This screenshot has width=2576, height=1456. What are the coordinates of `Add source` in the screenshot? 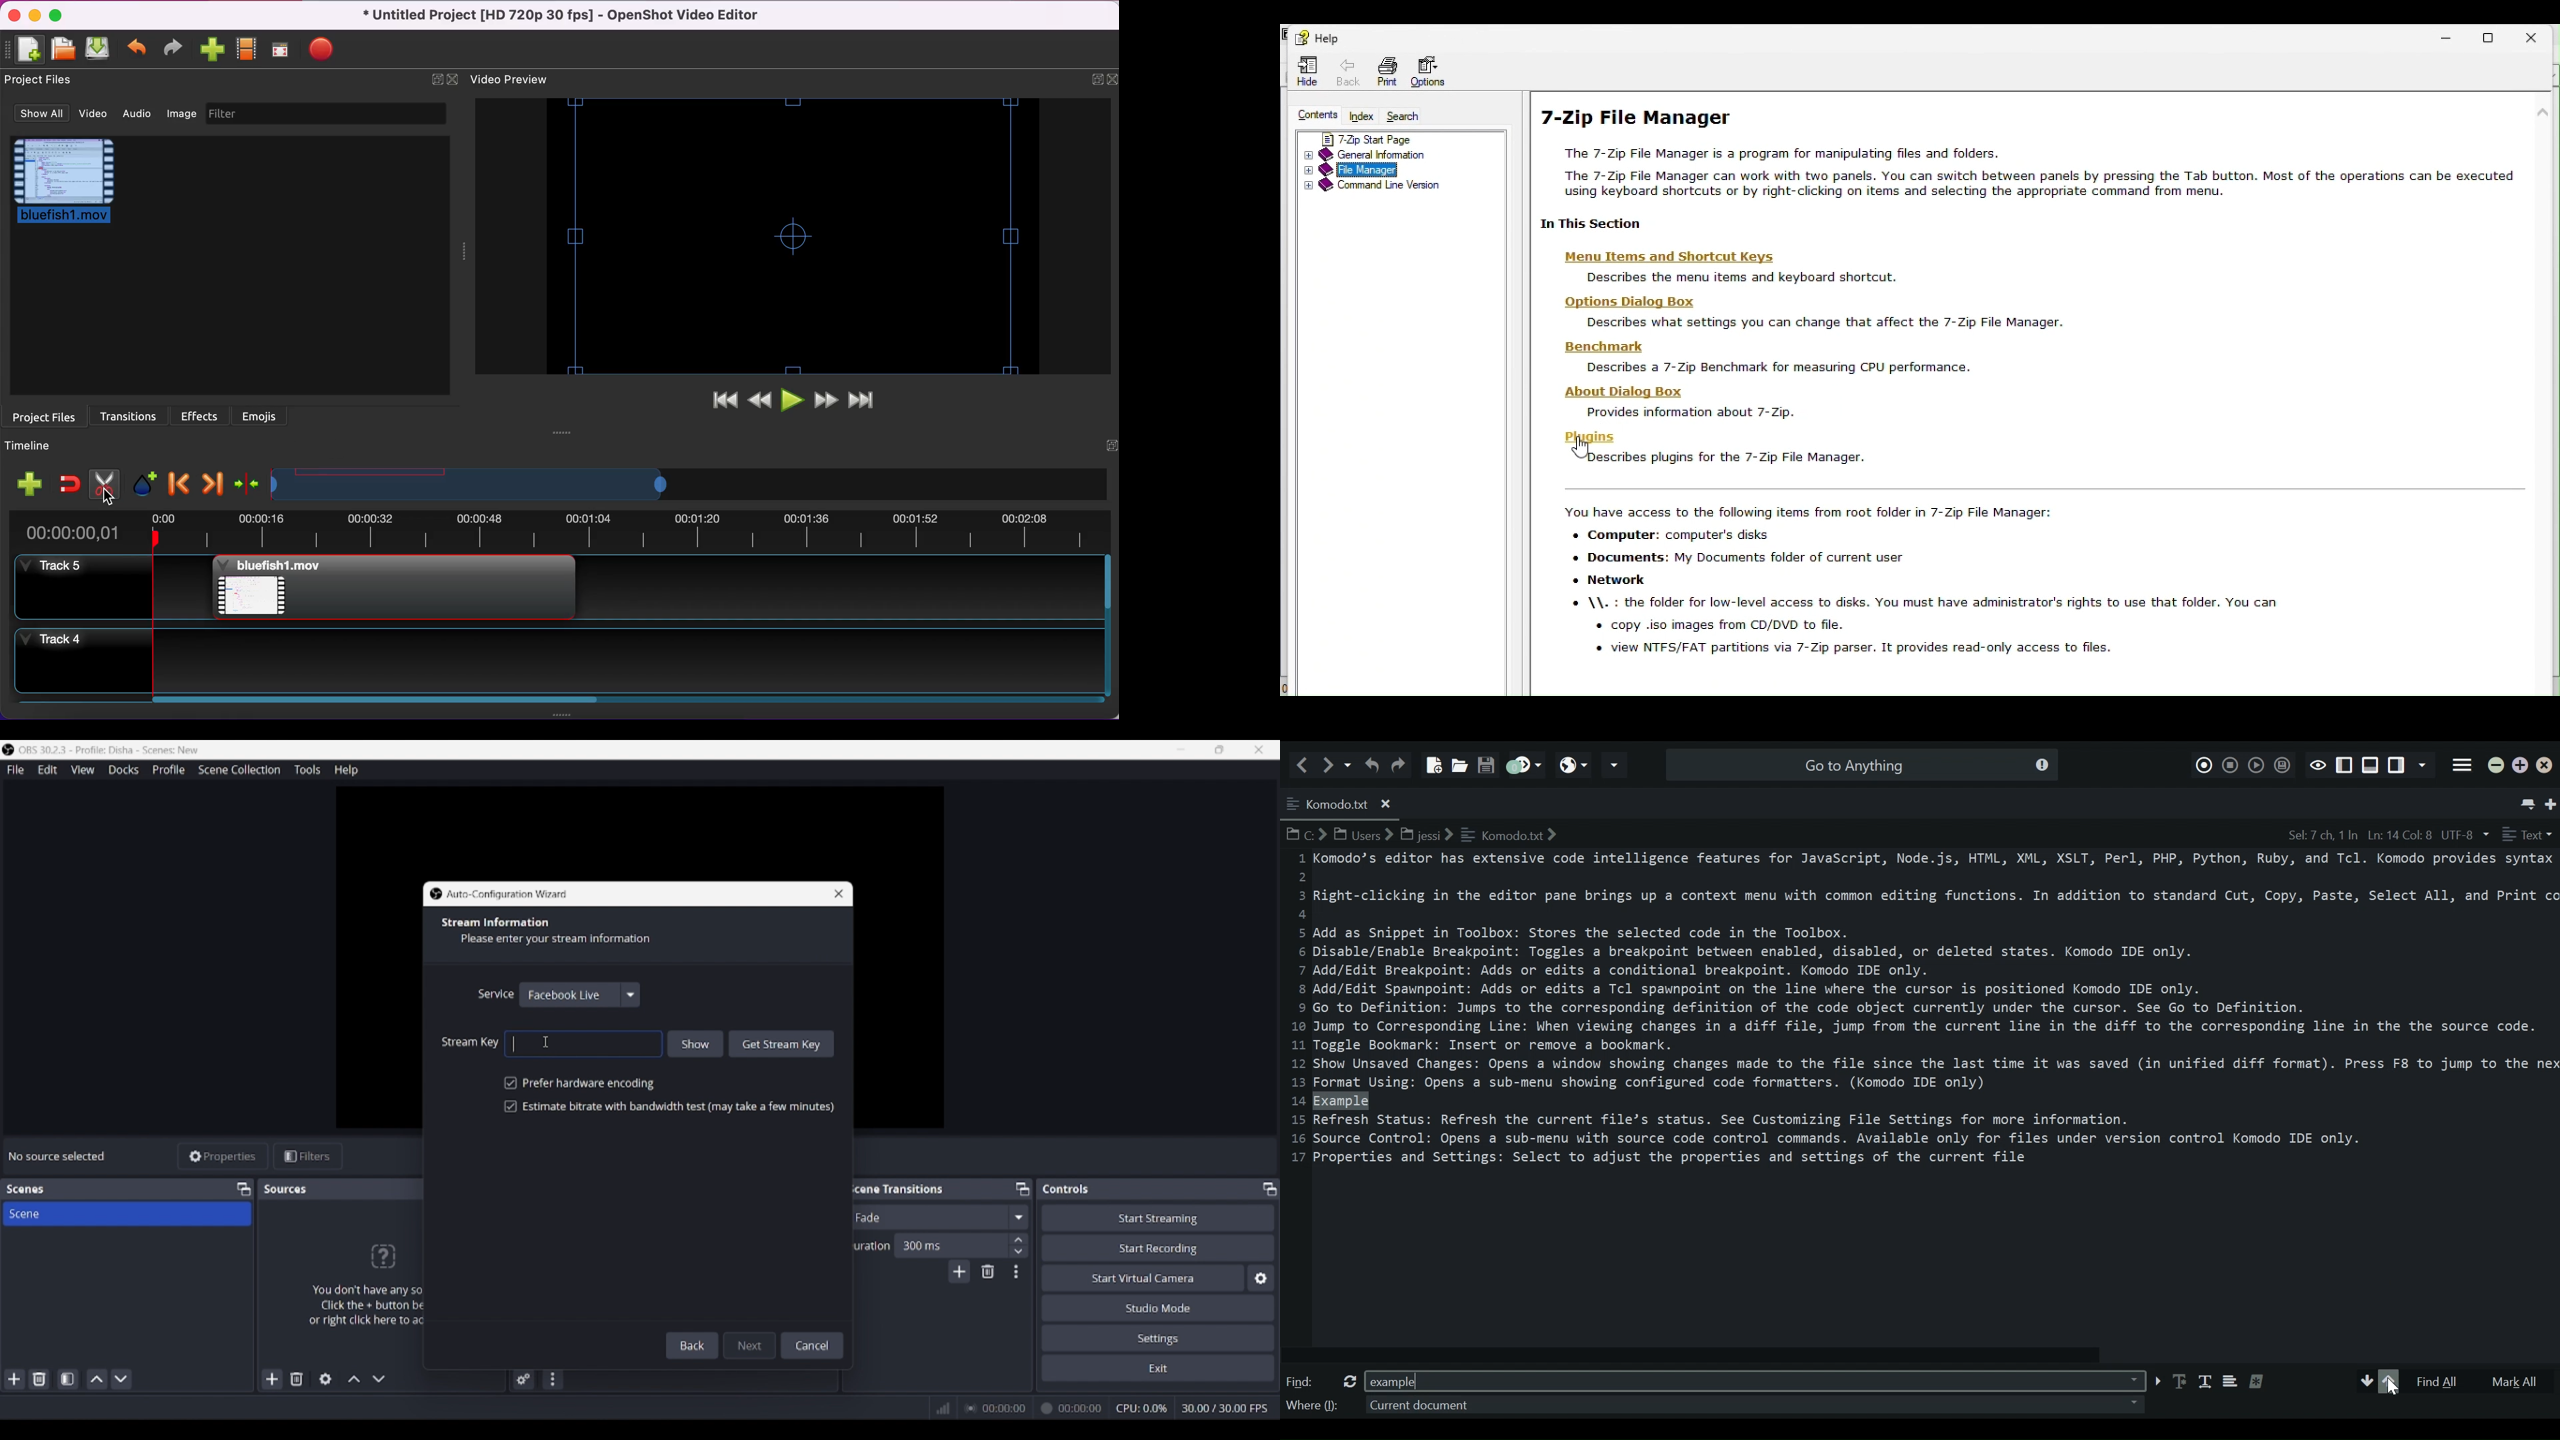 It's located at (273, 1379).